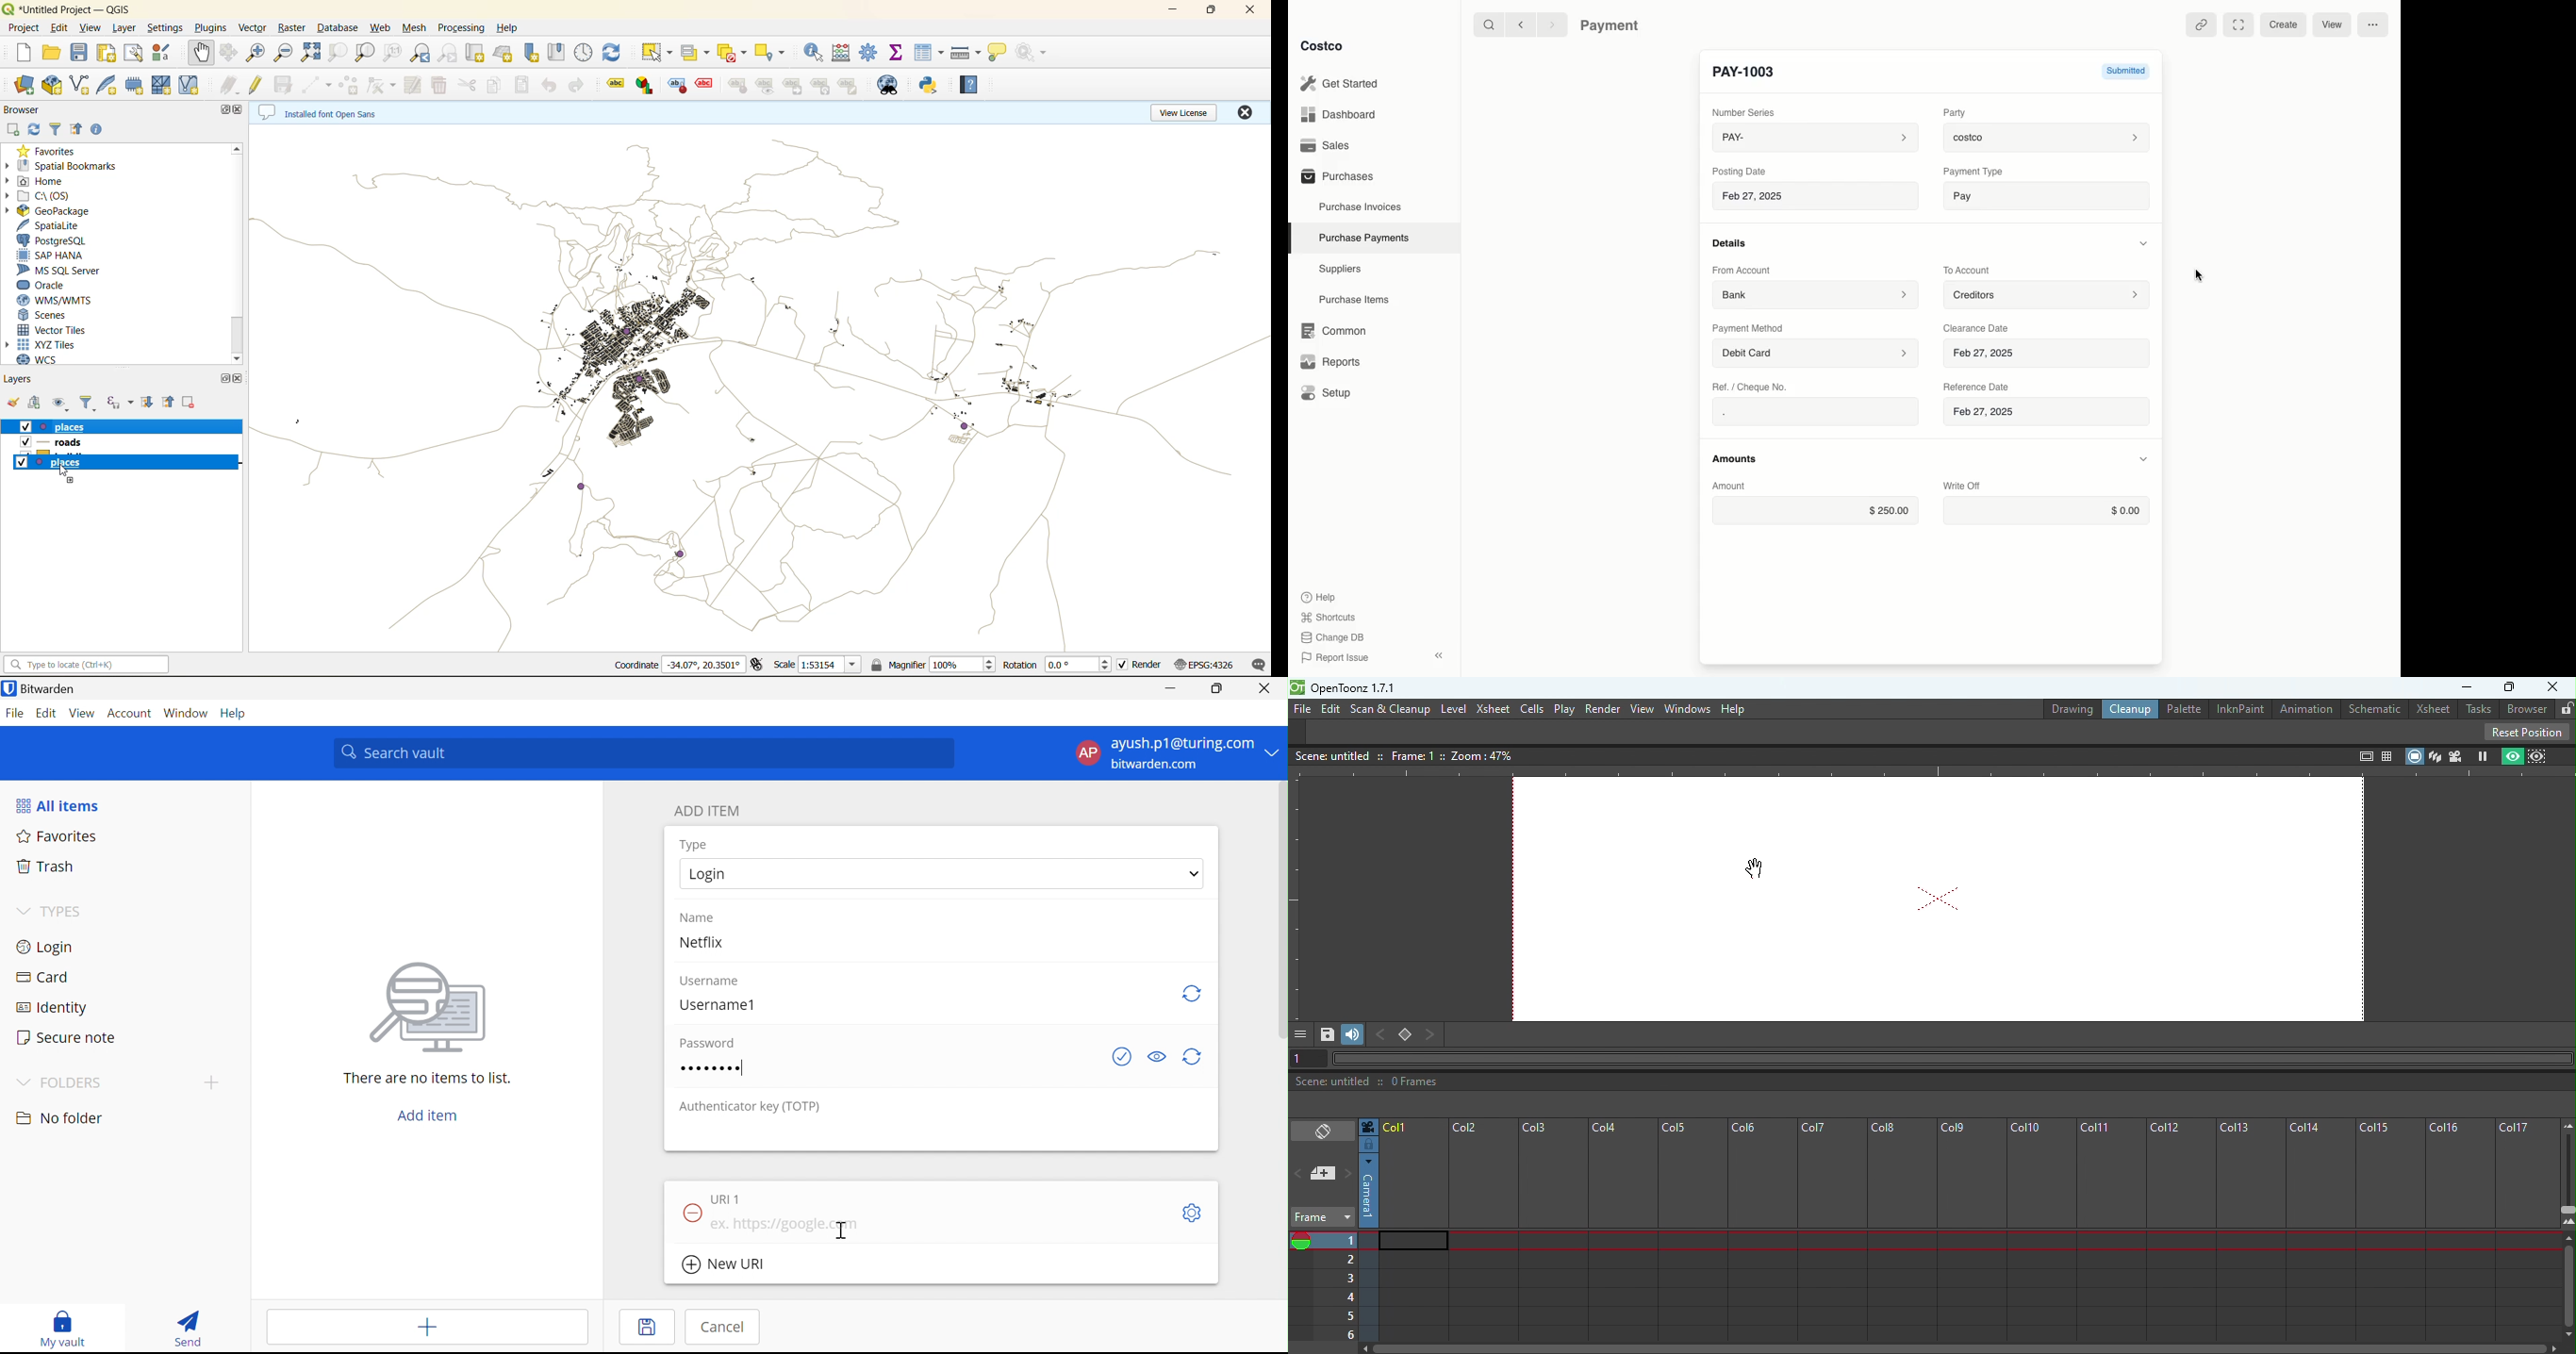  What do you see at coordinates (2041, 416) in the screenshot?
I see `Feb 27, 2025` at bounding box center [2041, 416].